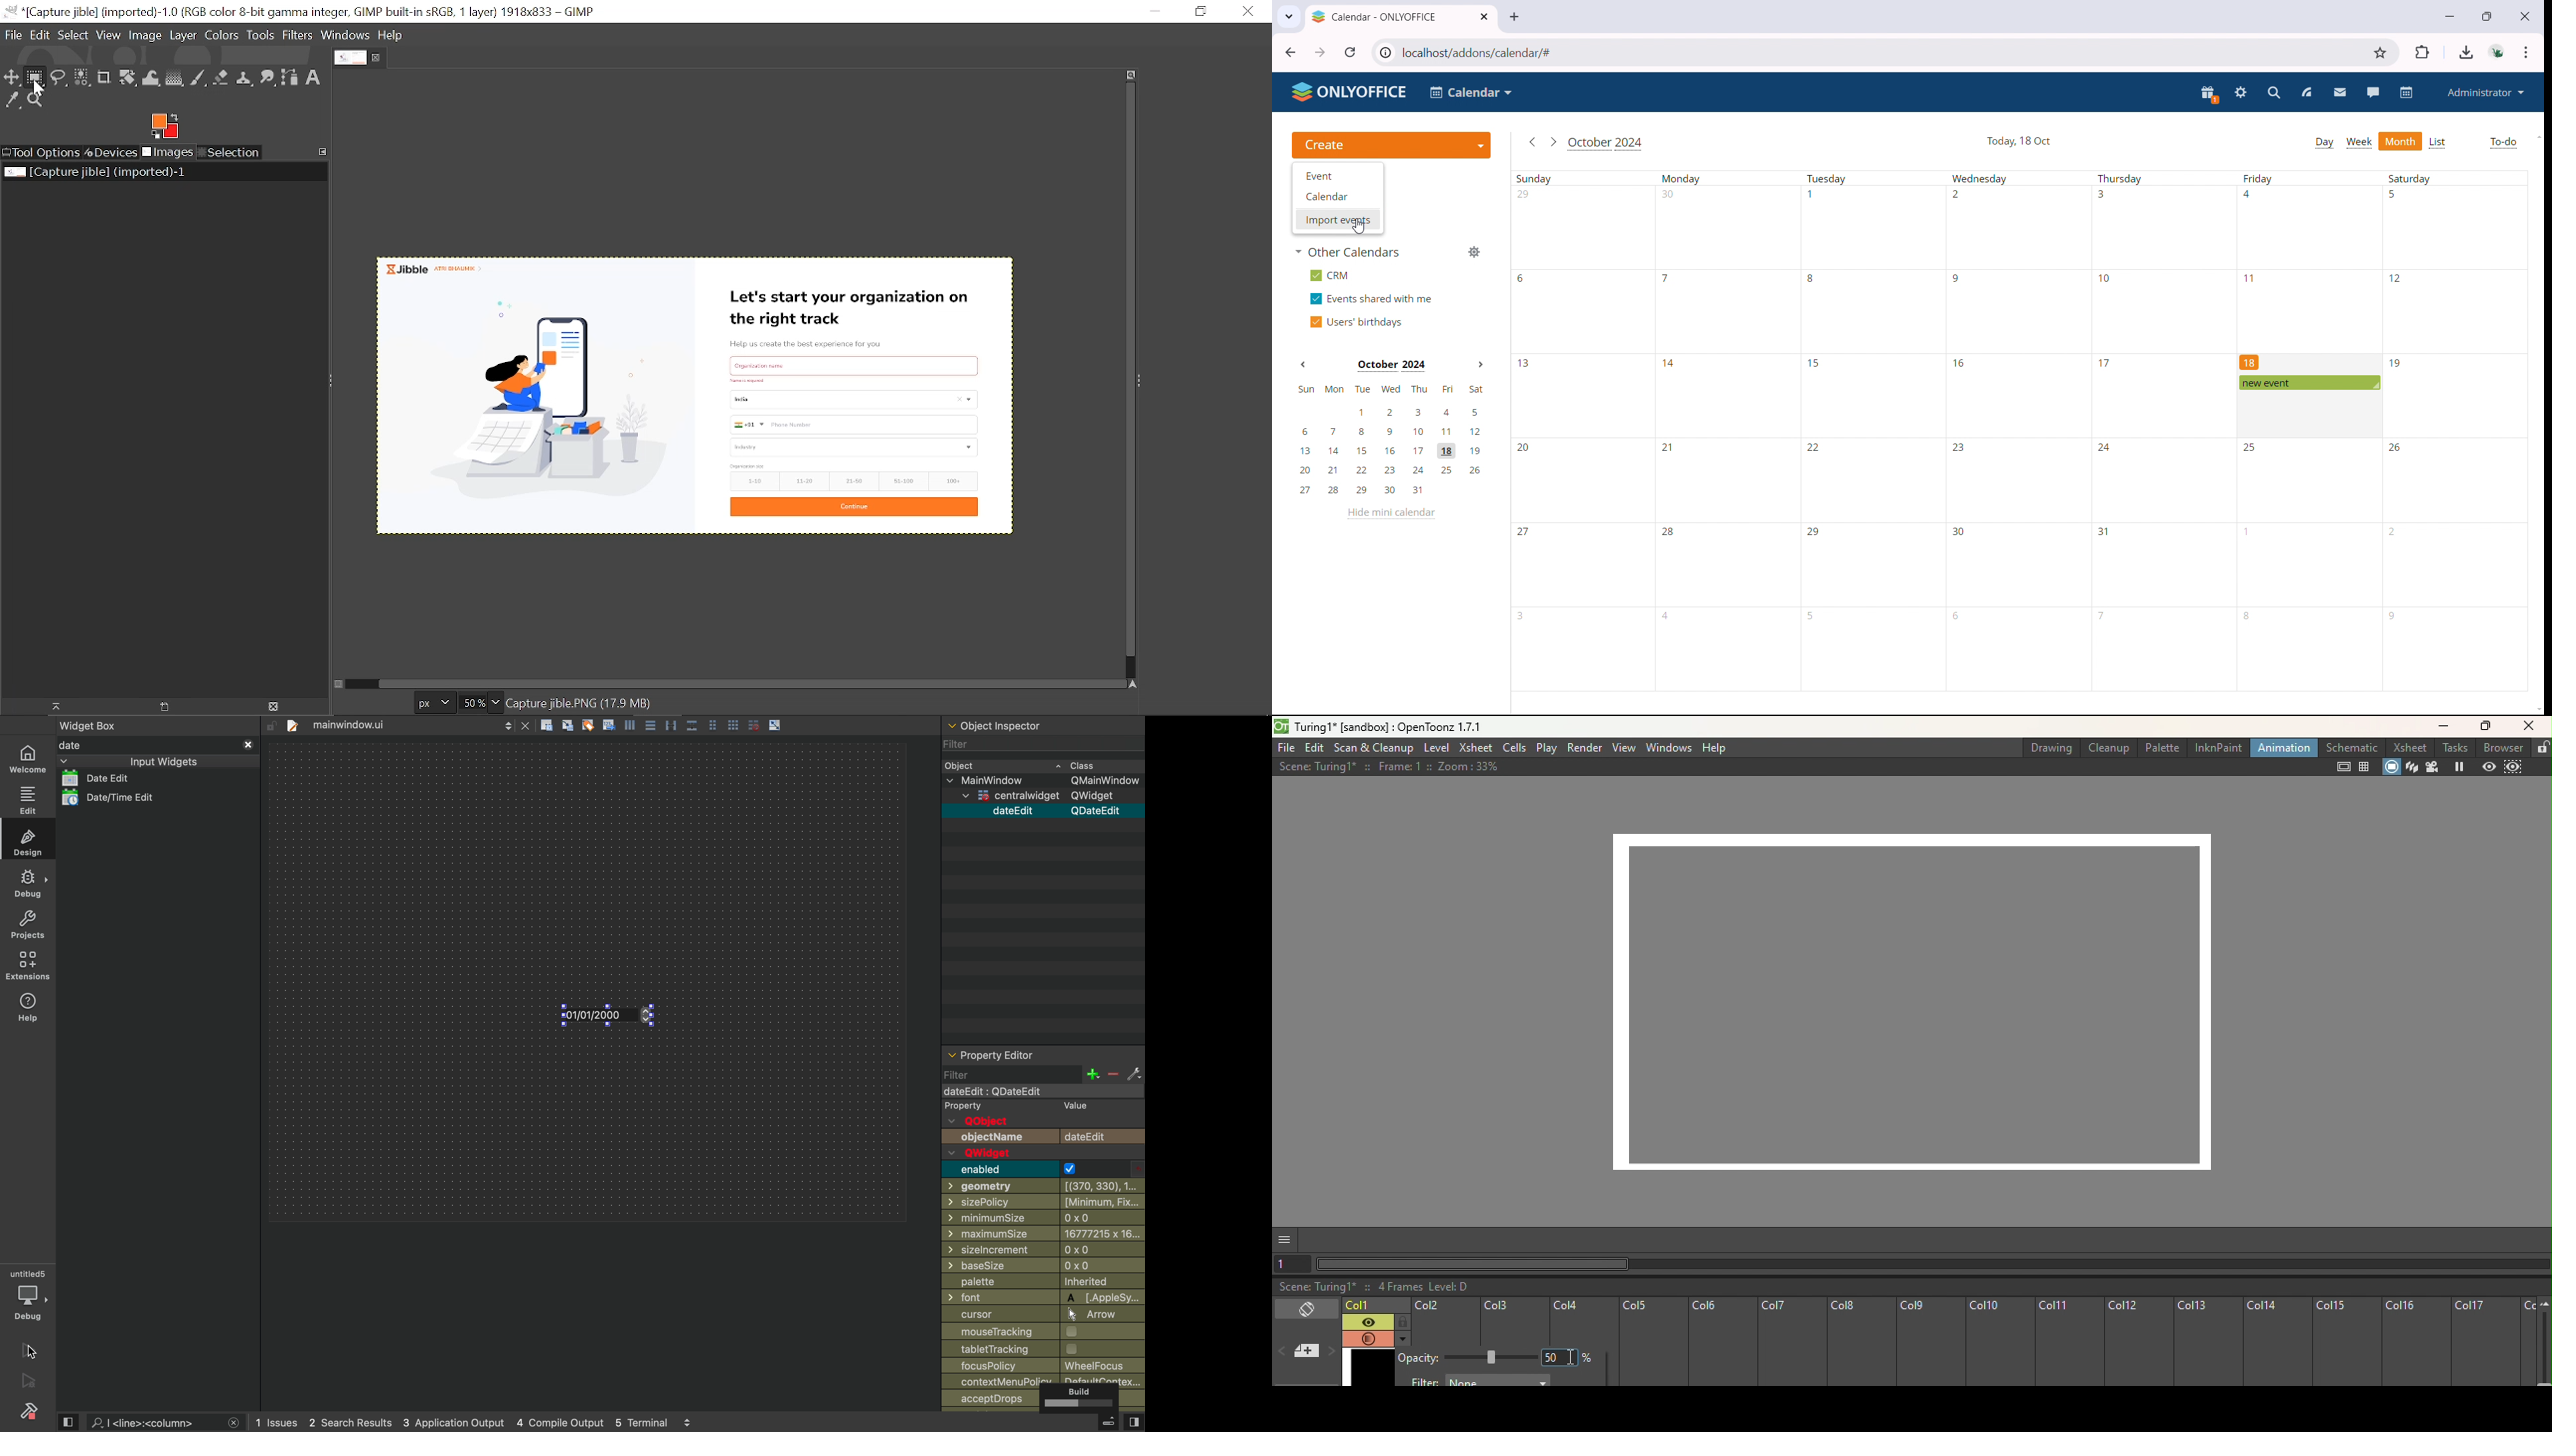 The width and height of the screenshot is (2576, 1456). I want to click on 25, so click(2253, 448).